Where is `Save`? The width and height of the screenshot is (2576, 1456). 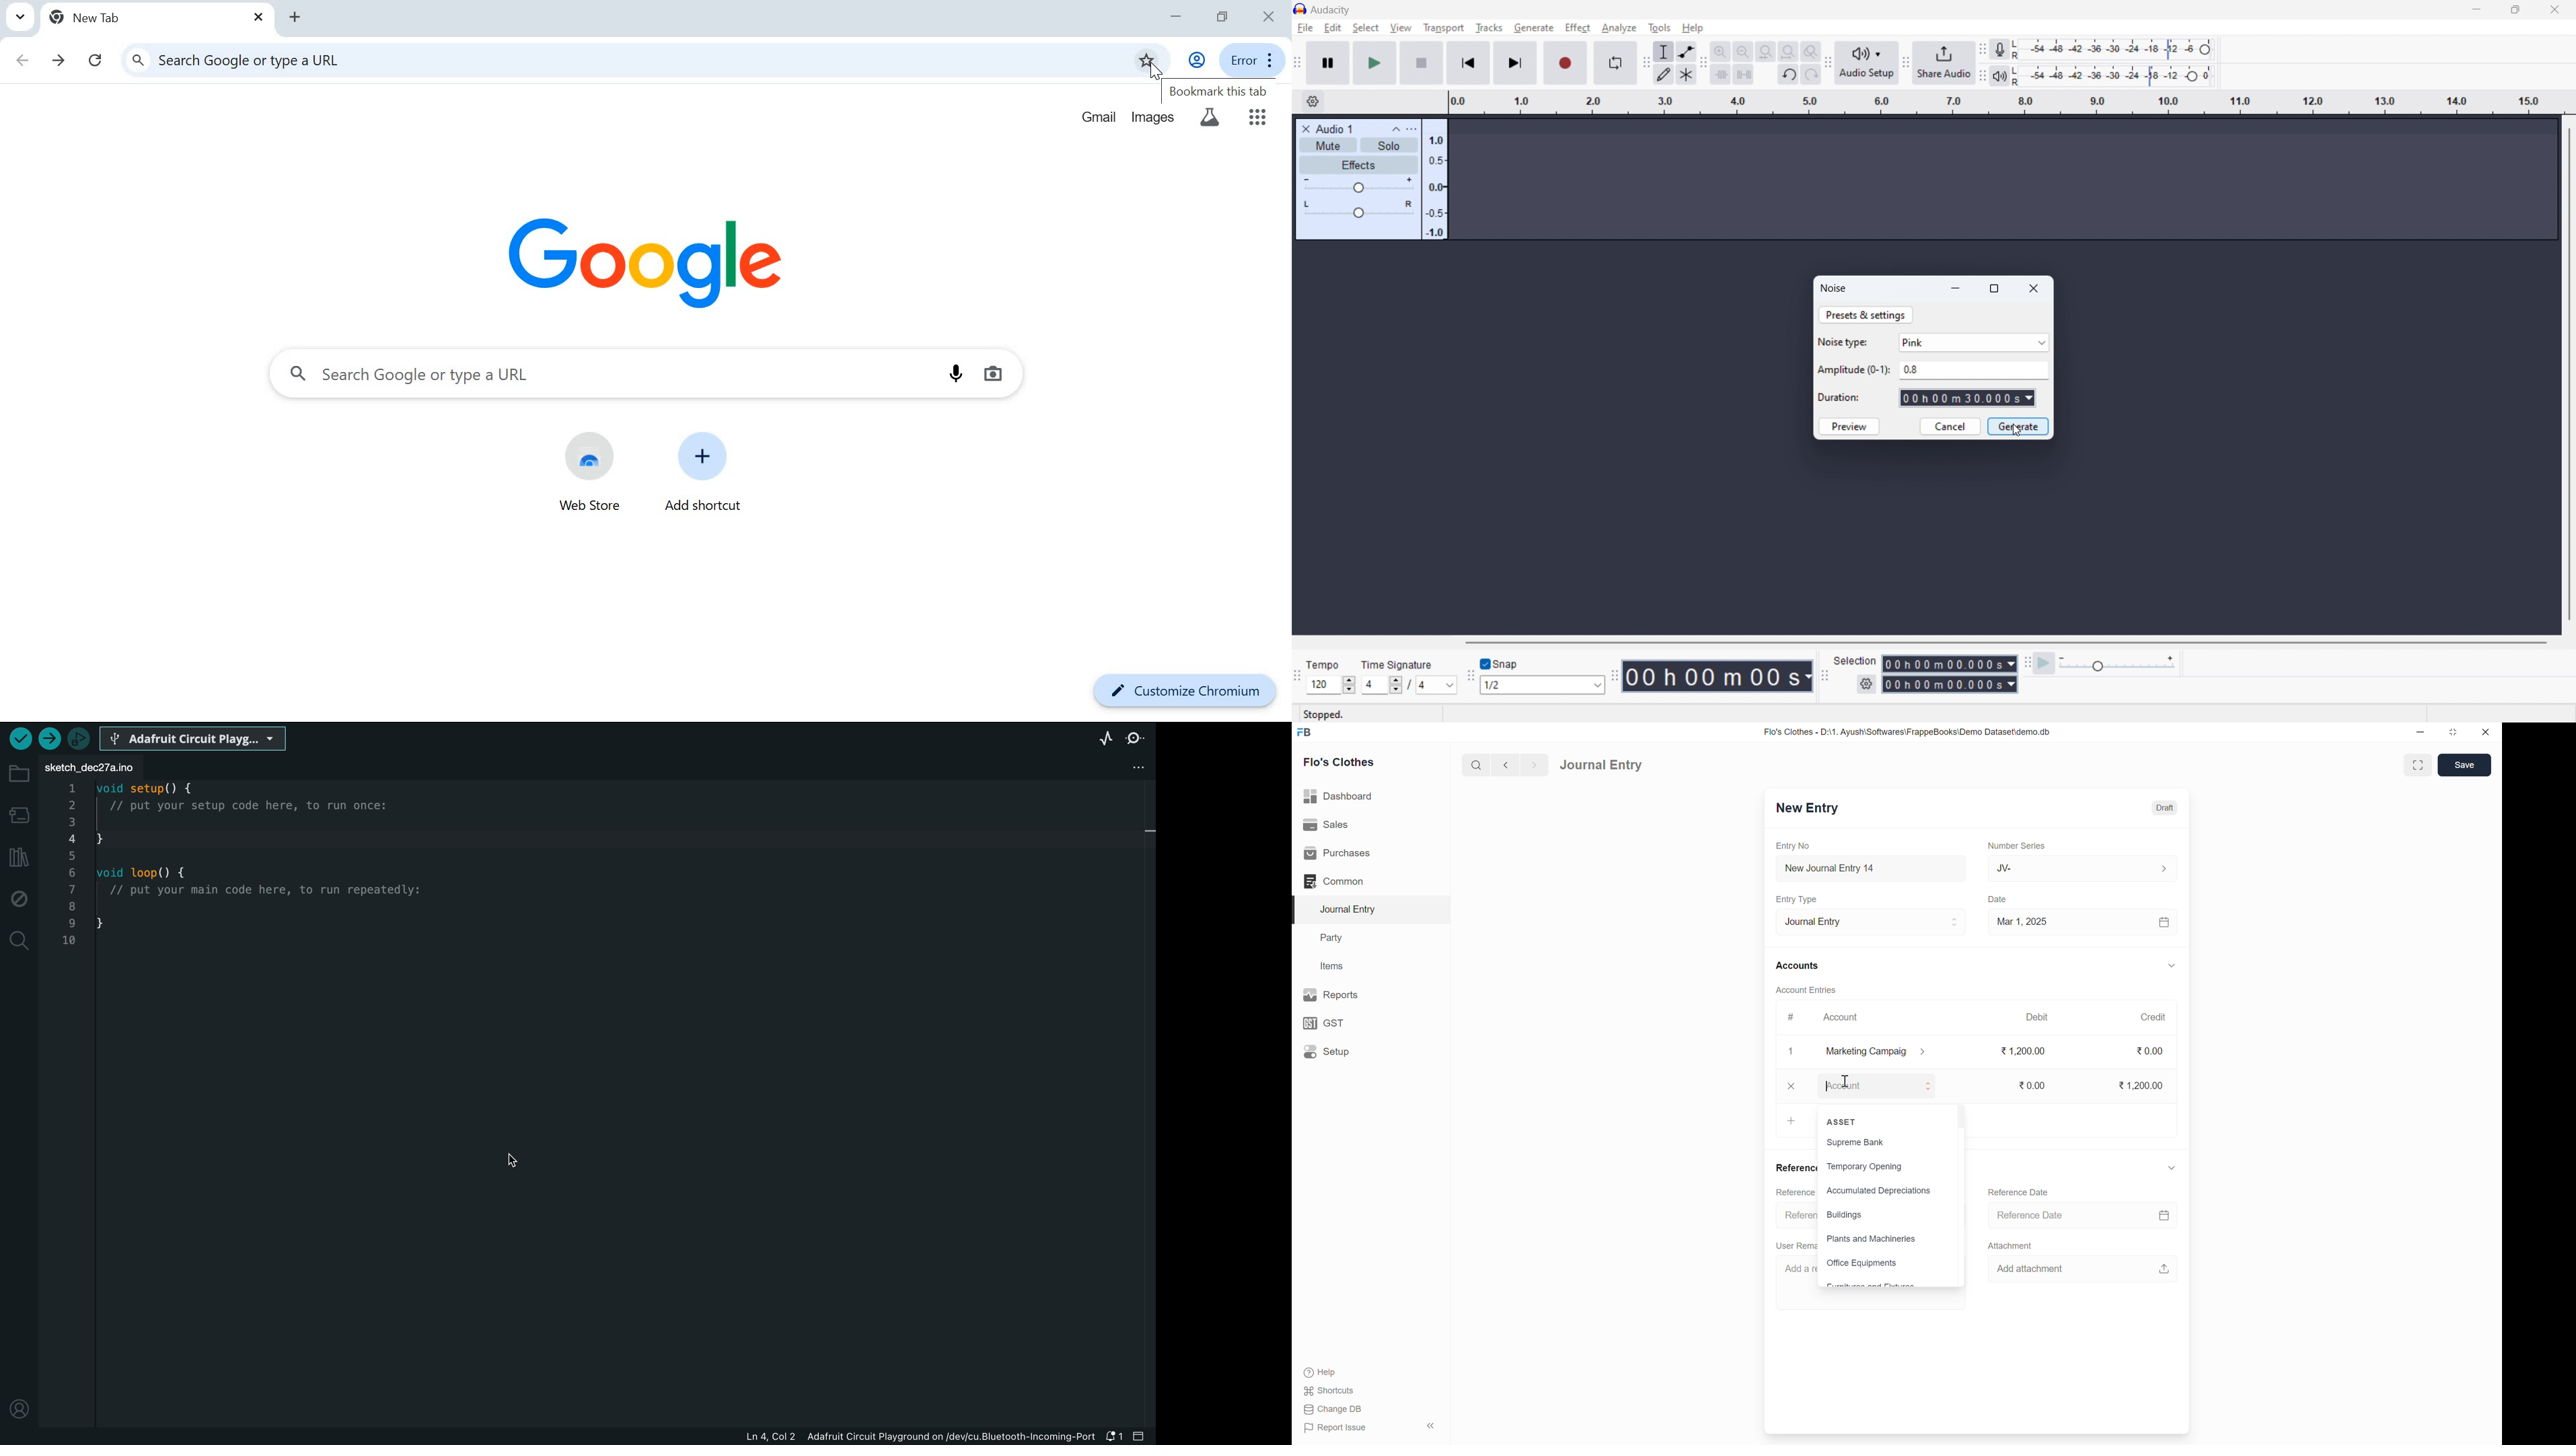 Save is located at coordinates (2465, 766).